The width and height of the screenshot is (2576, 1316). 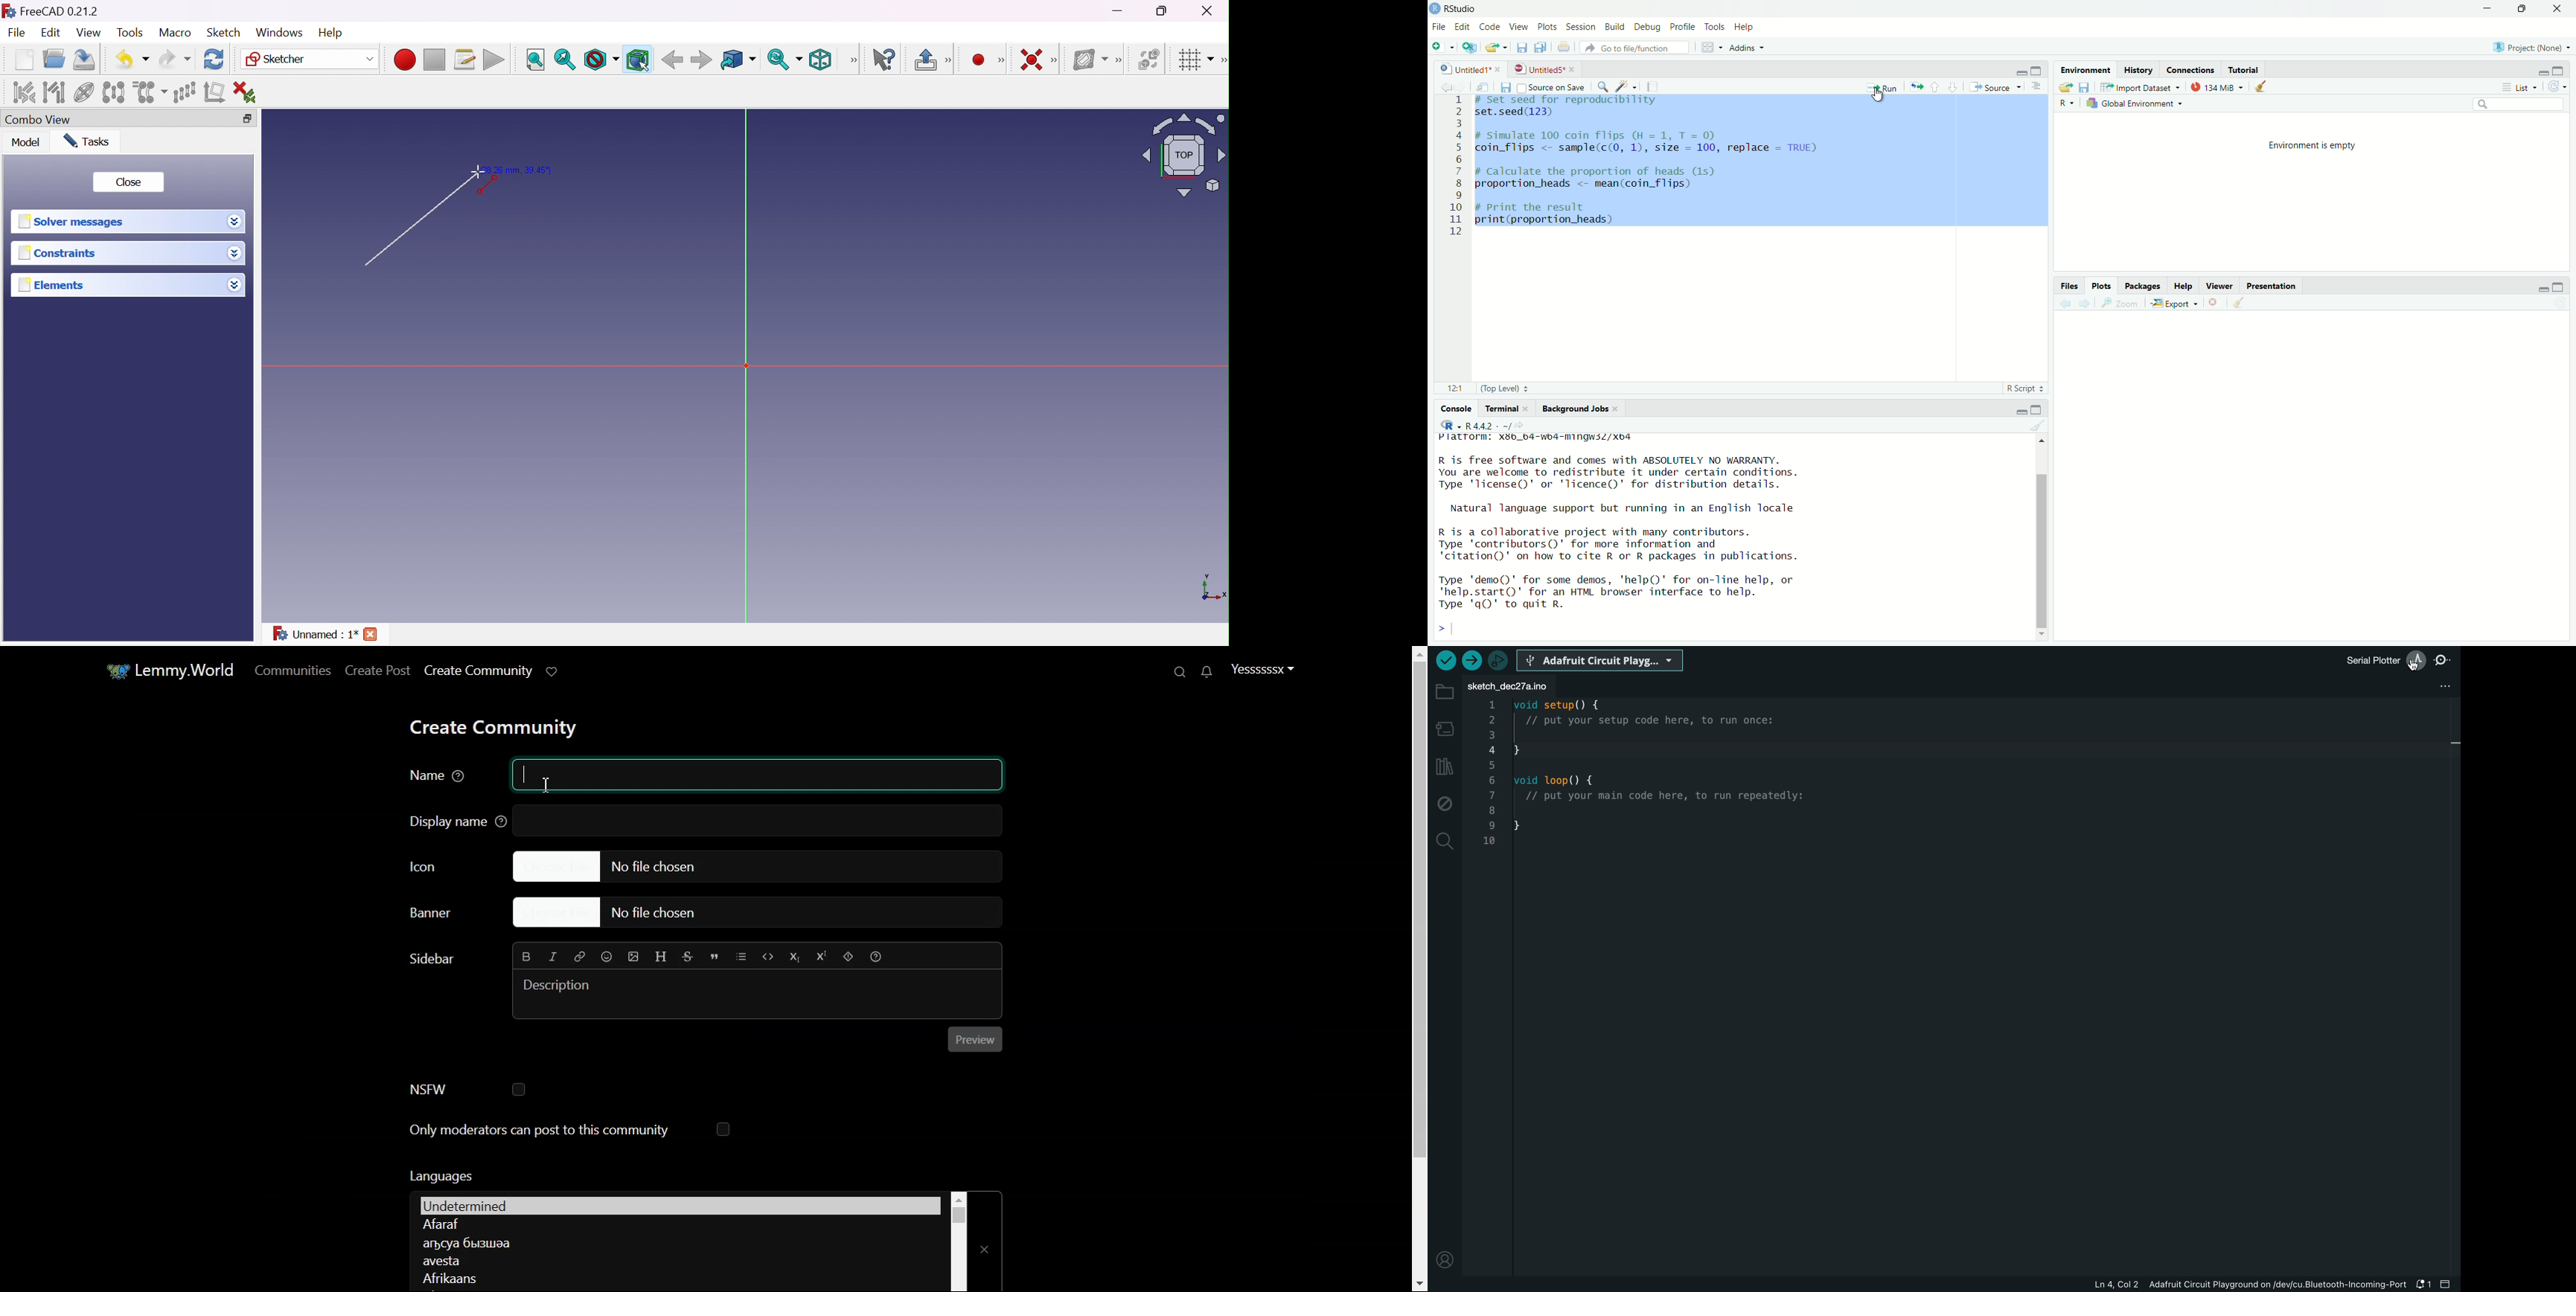 What do you see at coordinates (446, 867) in the screenshot?
I see `Icon ` at bounding box center [446, 867].